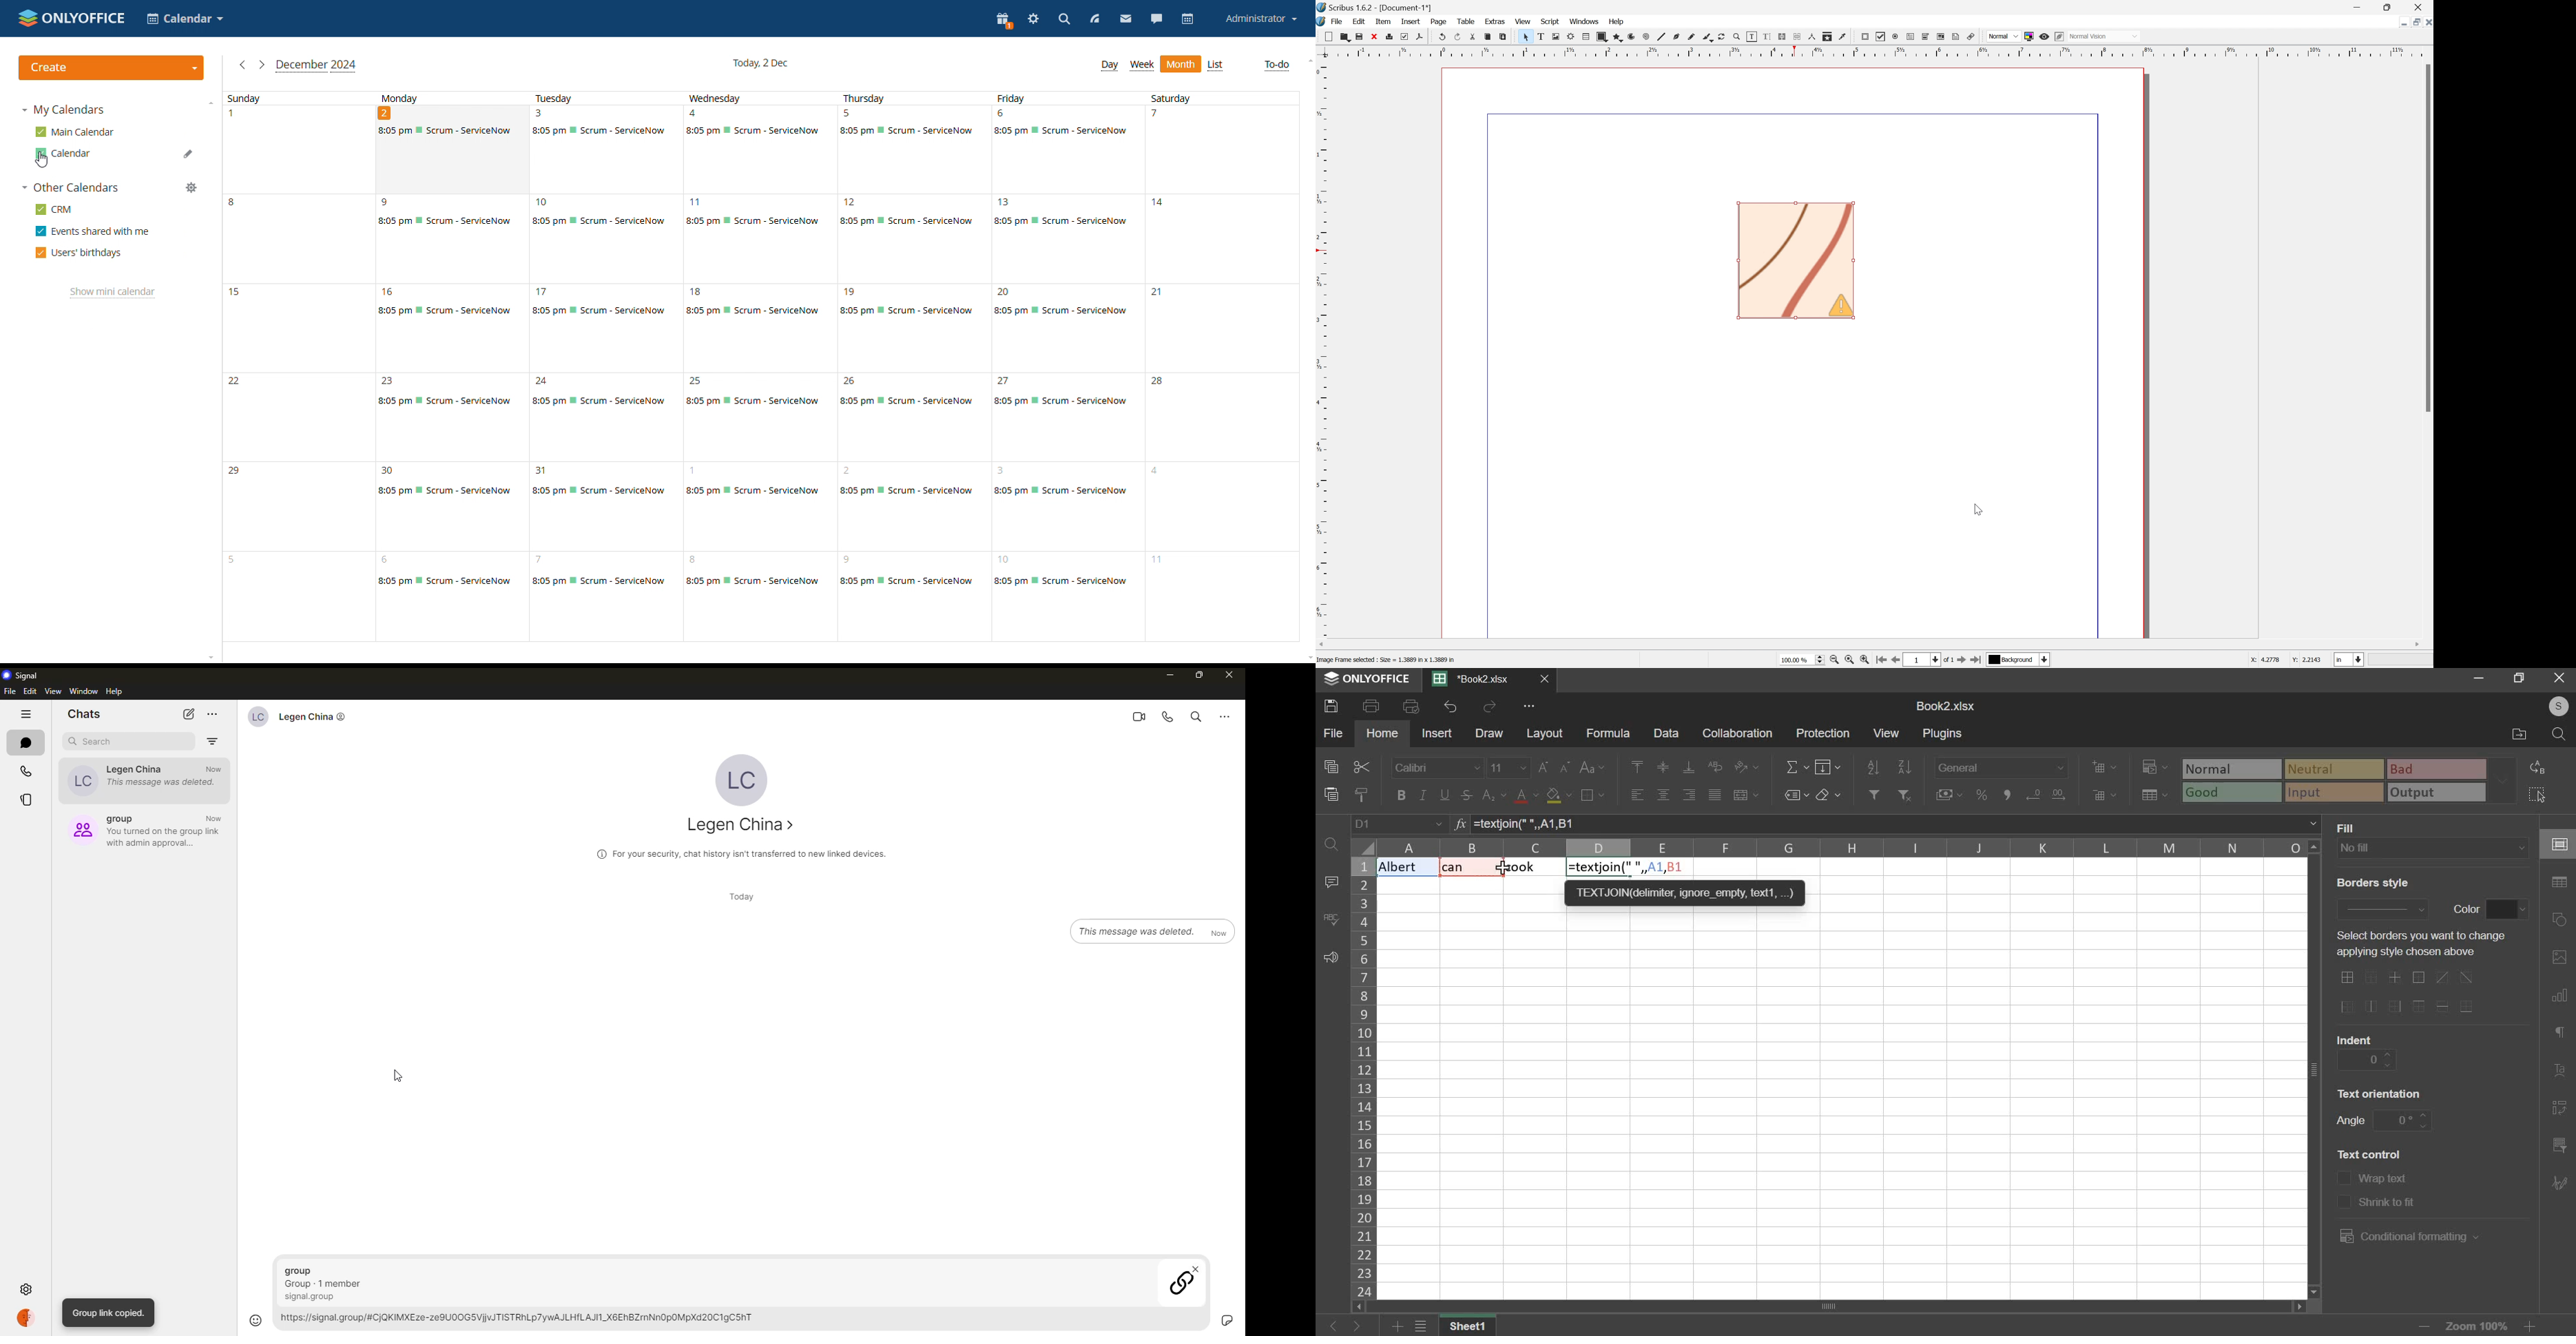 The height and width of the screenshot is (1344, 2576). I want to click on bold, so click(1400, 795).